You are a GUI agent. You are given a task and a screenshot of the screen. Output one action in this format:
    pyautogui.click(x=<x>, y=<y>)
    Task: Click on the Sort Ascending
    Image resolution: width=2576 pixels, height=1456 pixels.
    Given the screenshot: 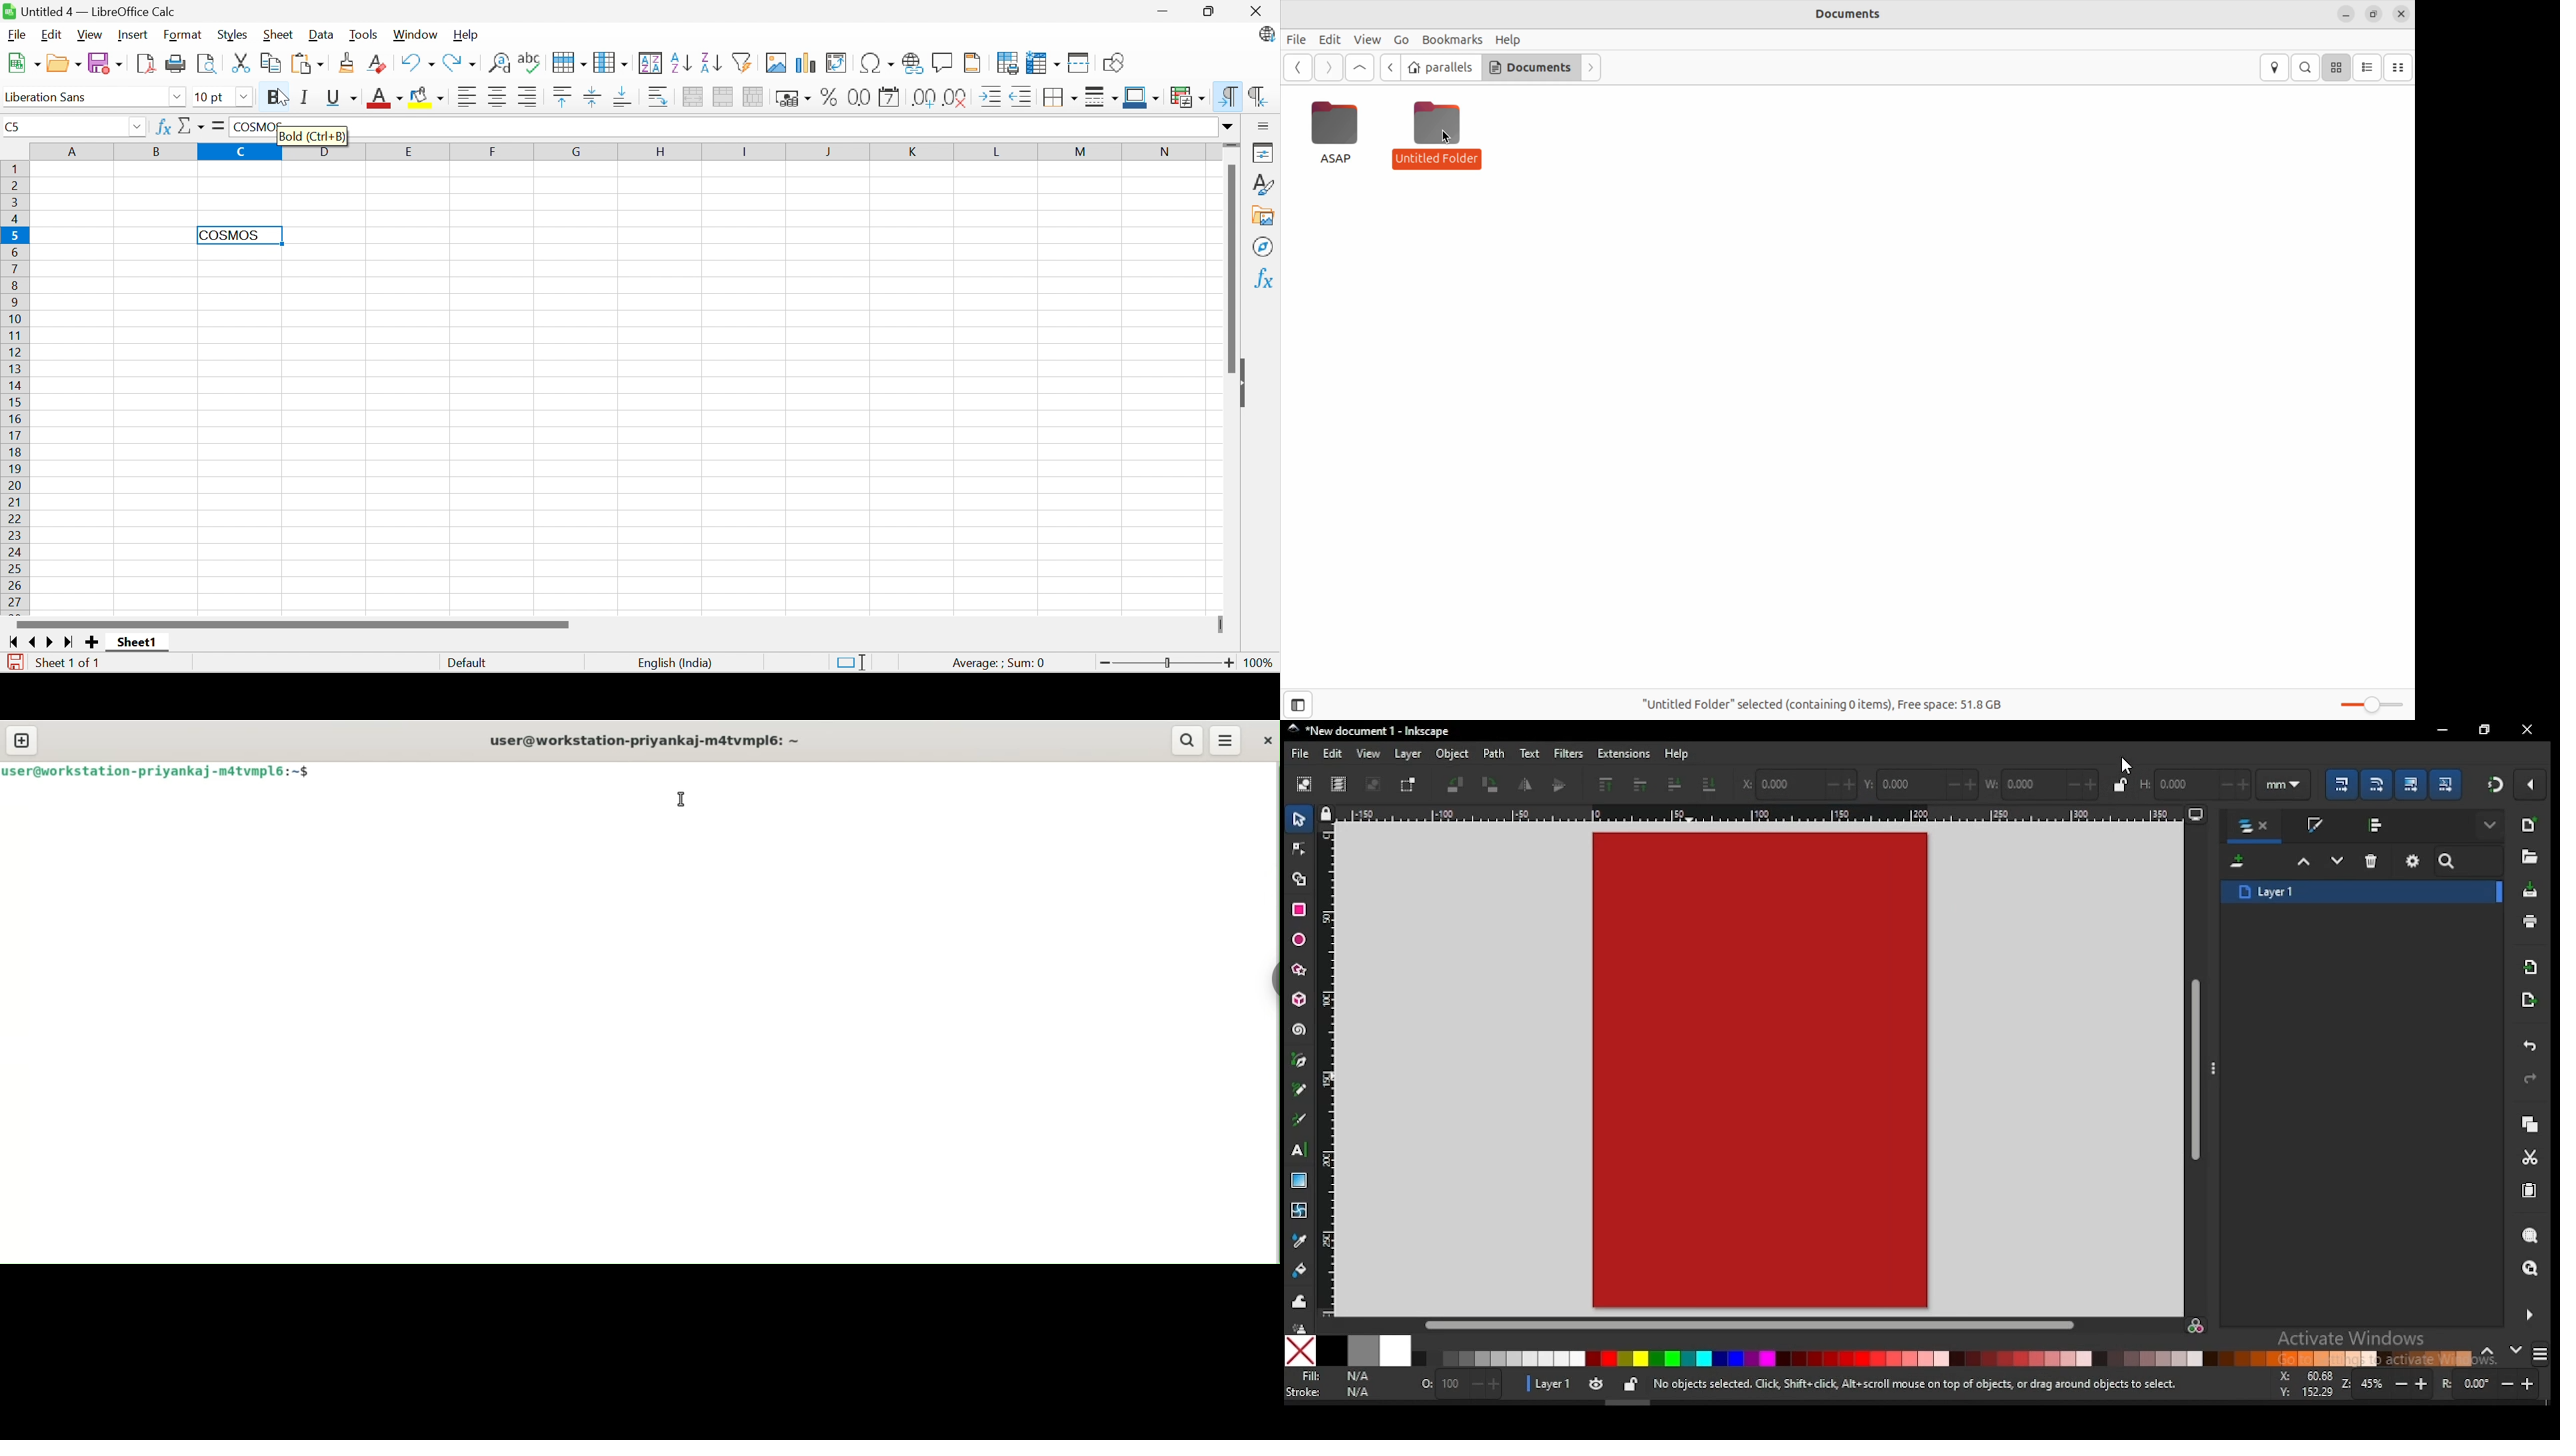 What is the action you would take?
    pyautogui.click(x=679, y=63)
    